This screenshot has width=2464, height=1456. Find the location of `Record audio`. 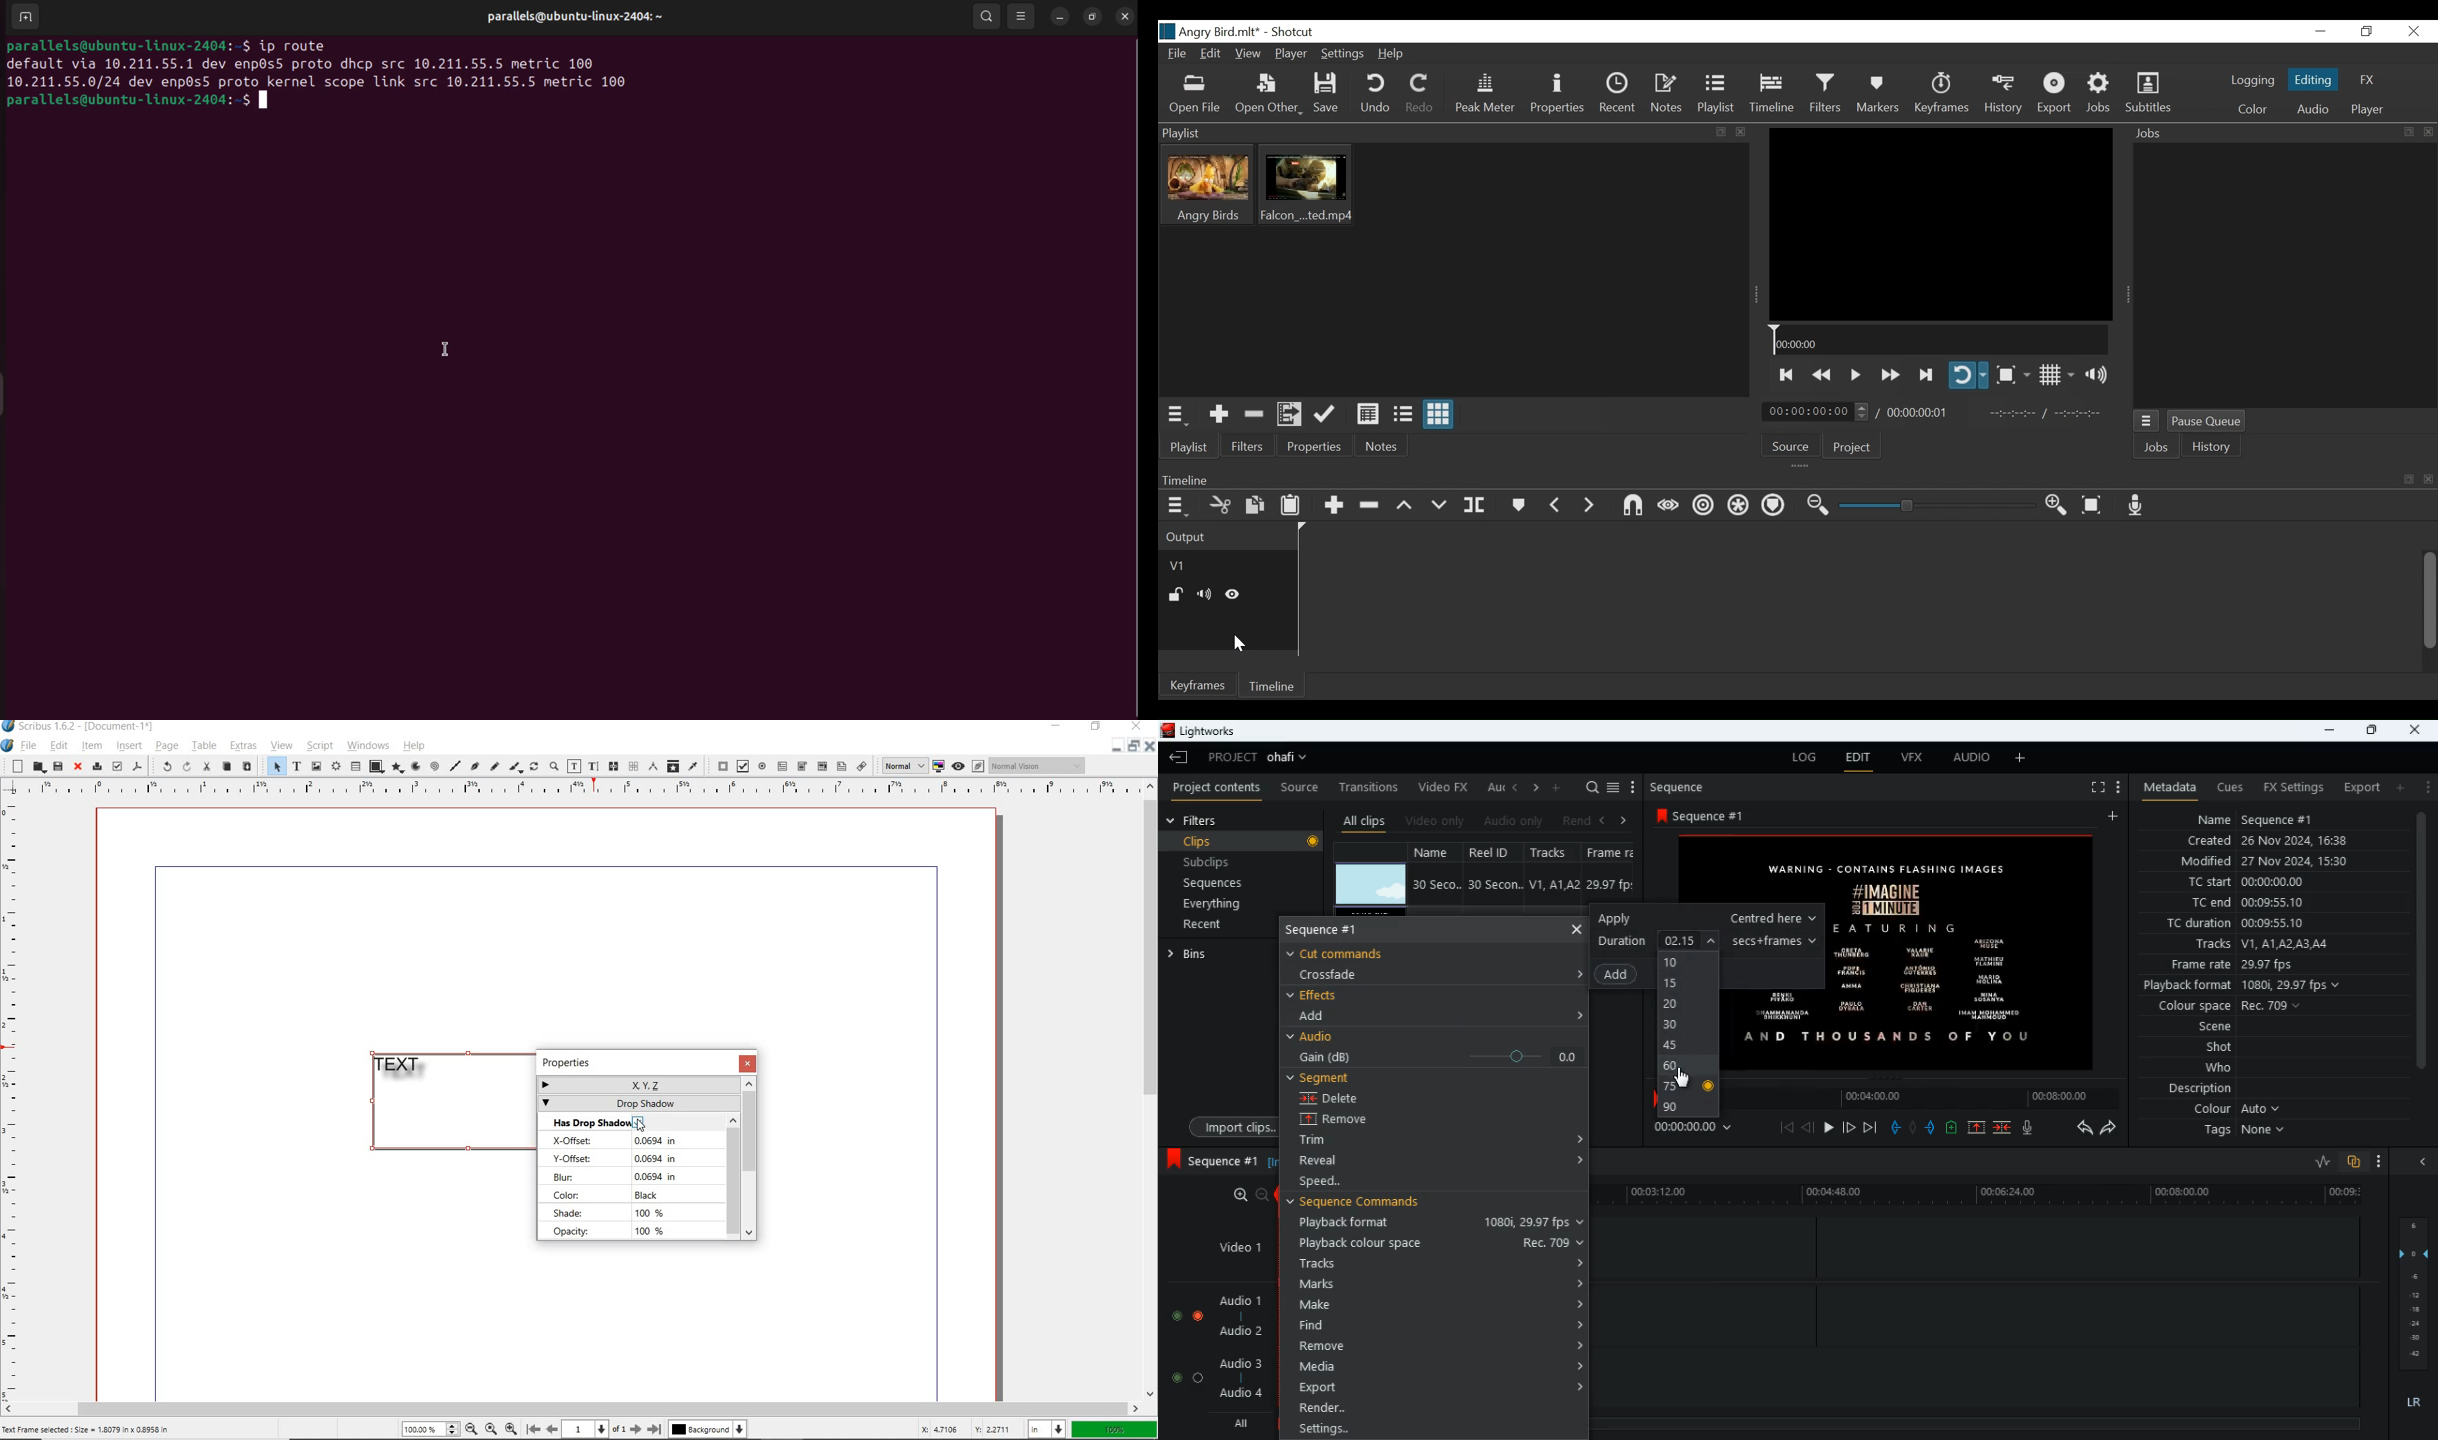

Record audio is located at coordinates (2133, 505).